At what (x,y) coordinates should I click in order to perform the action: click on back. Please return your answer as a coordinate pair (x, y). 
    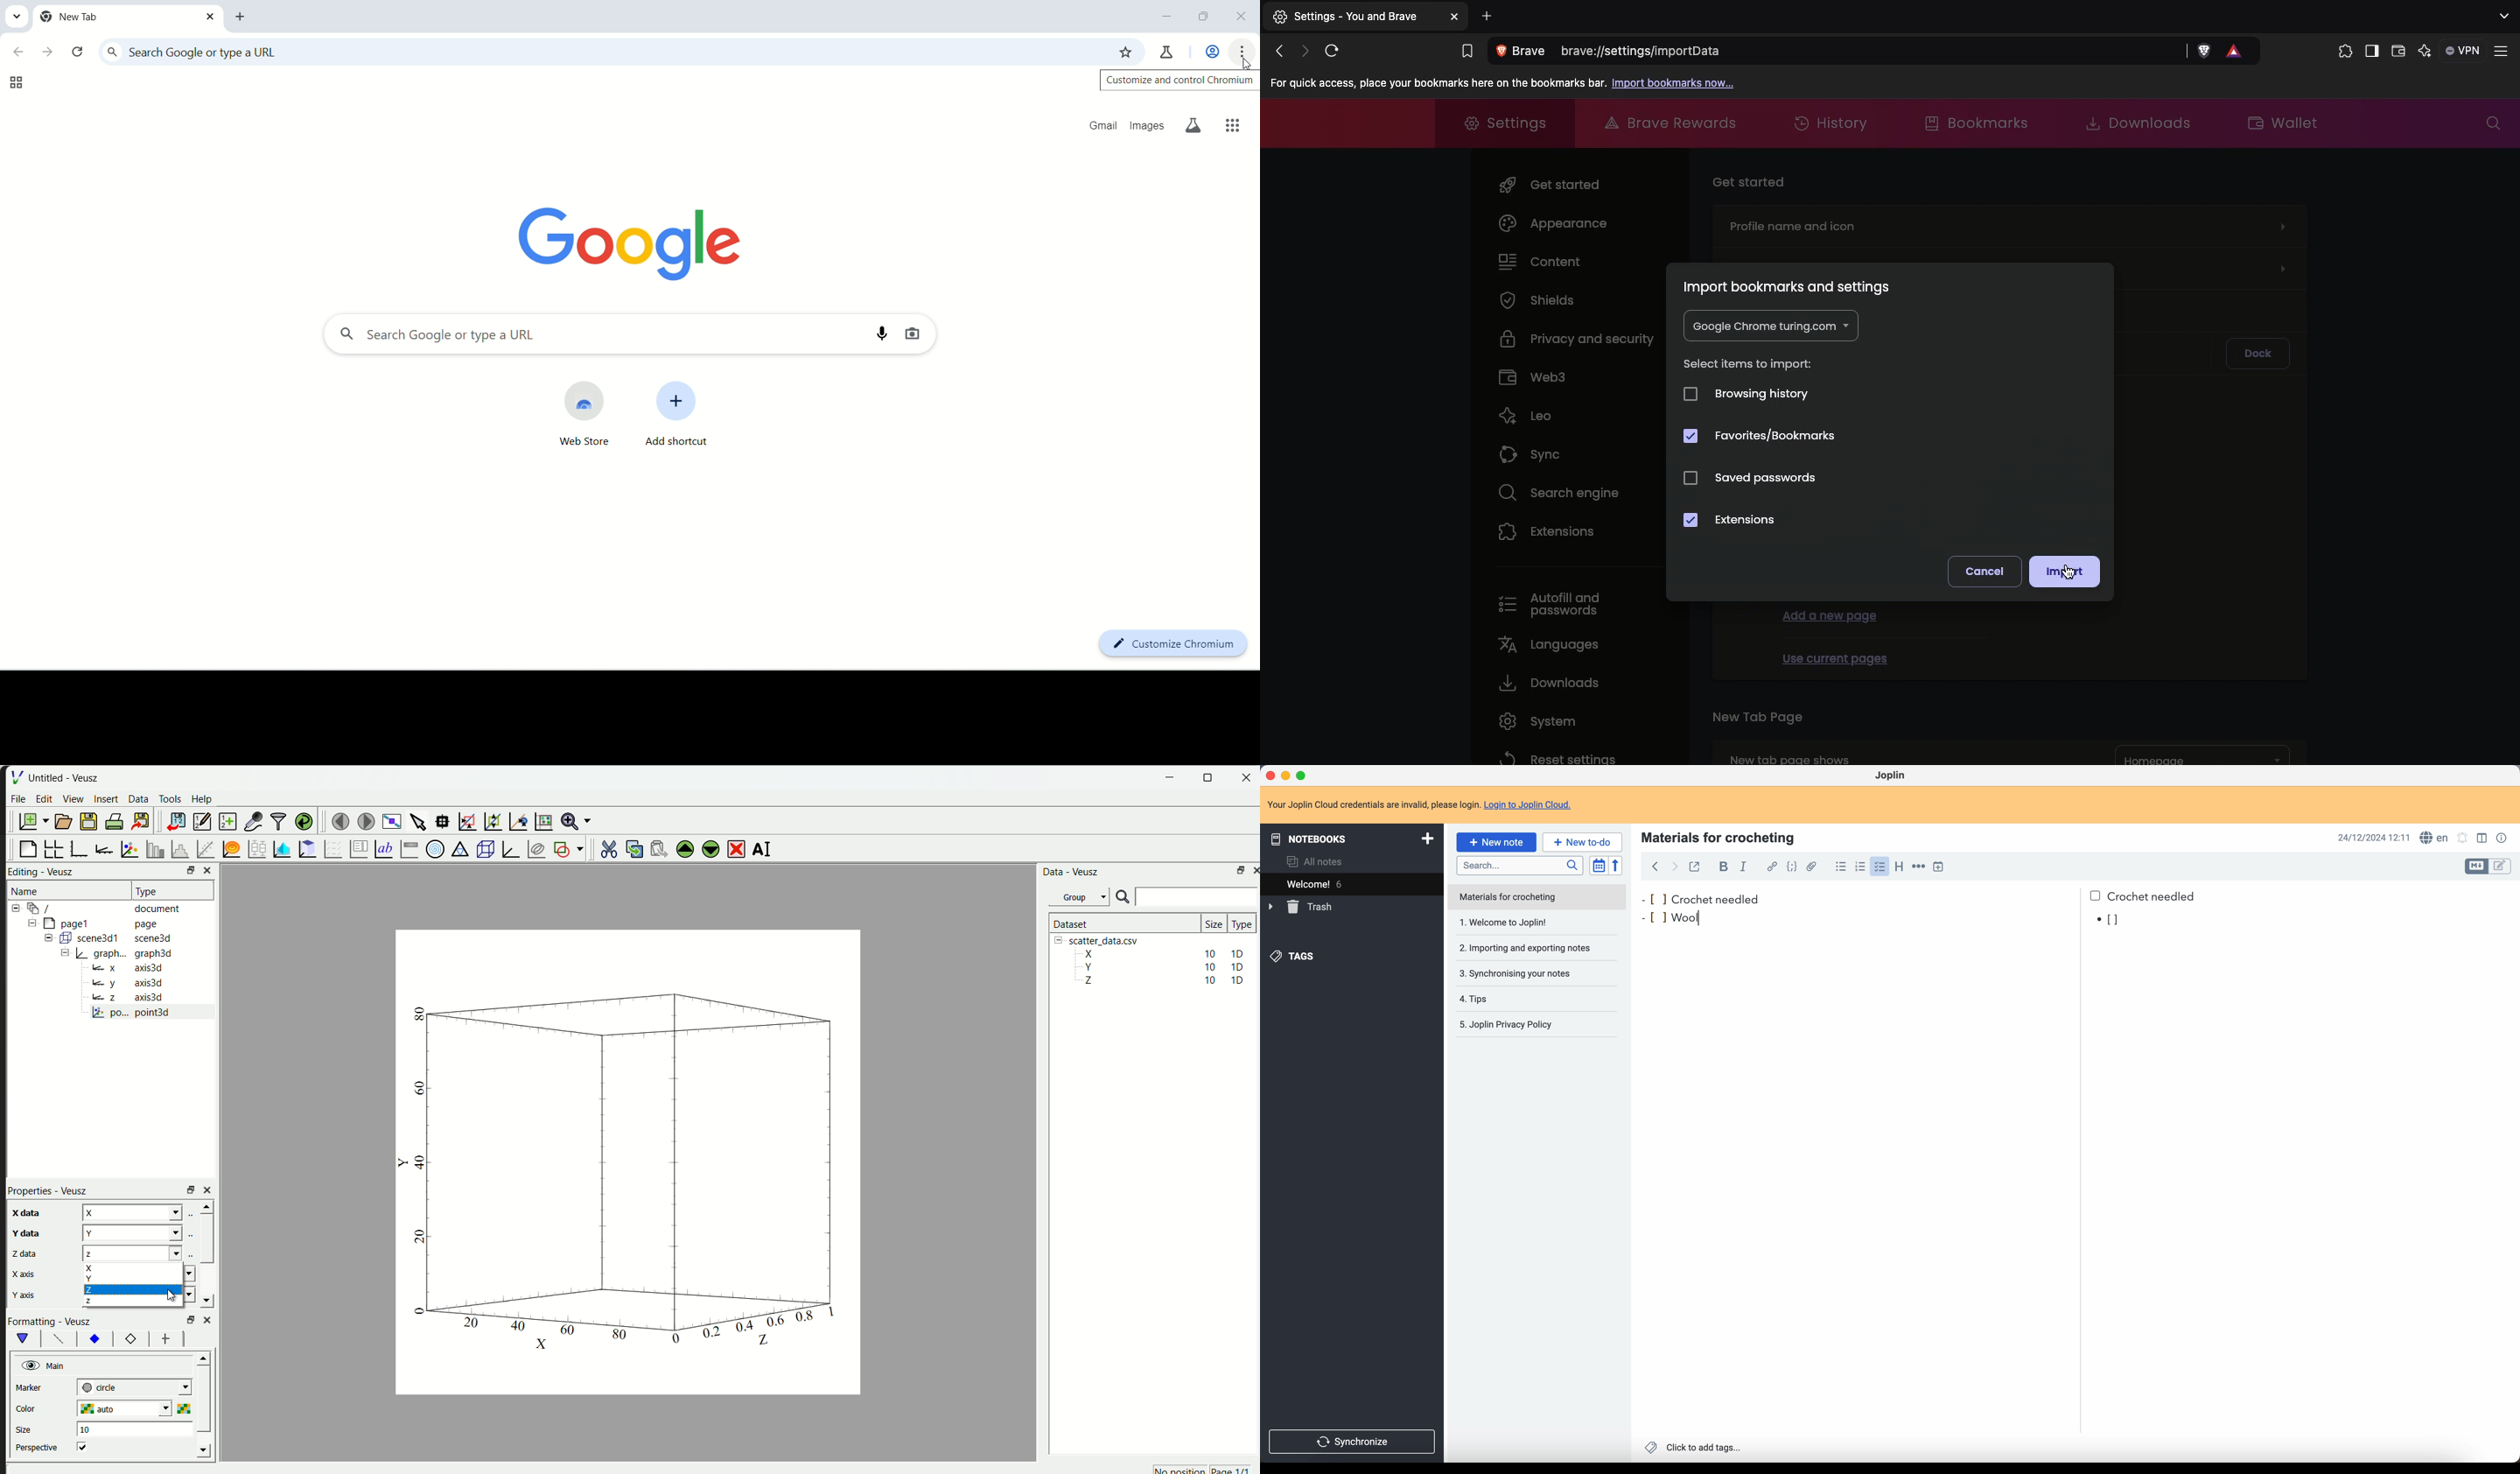
    Looking at the image, I should click on (1654, 868).